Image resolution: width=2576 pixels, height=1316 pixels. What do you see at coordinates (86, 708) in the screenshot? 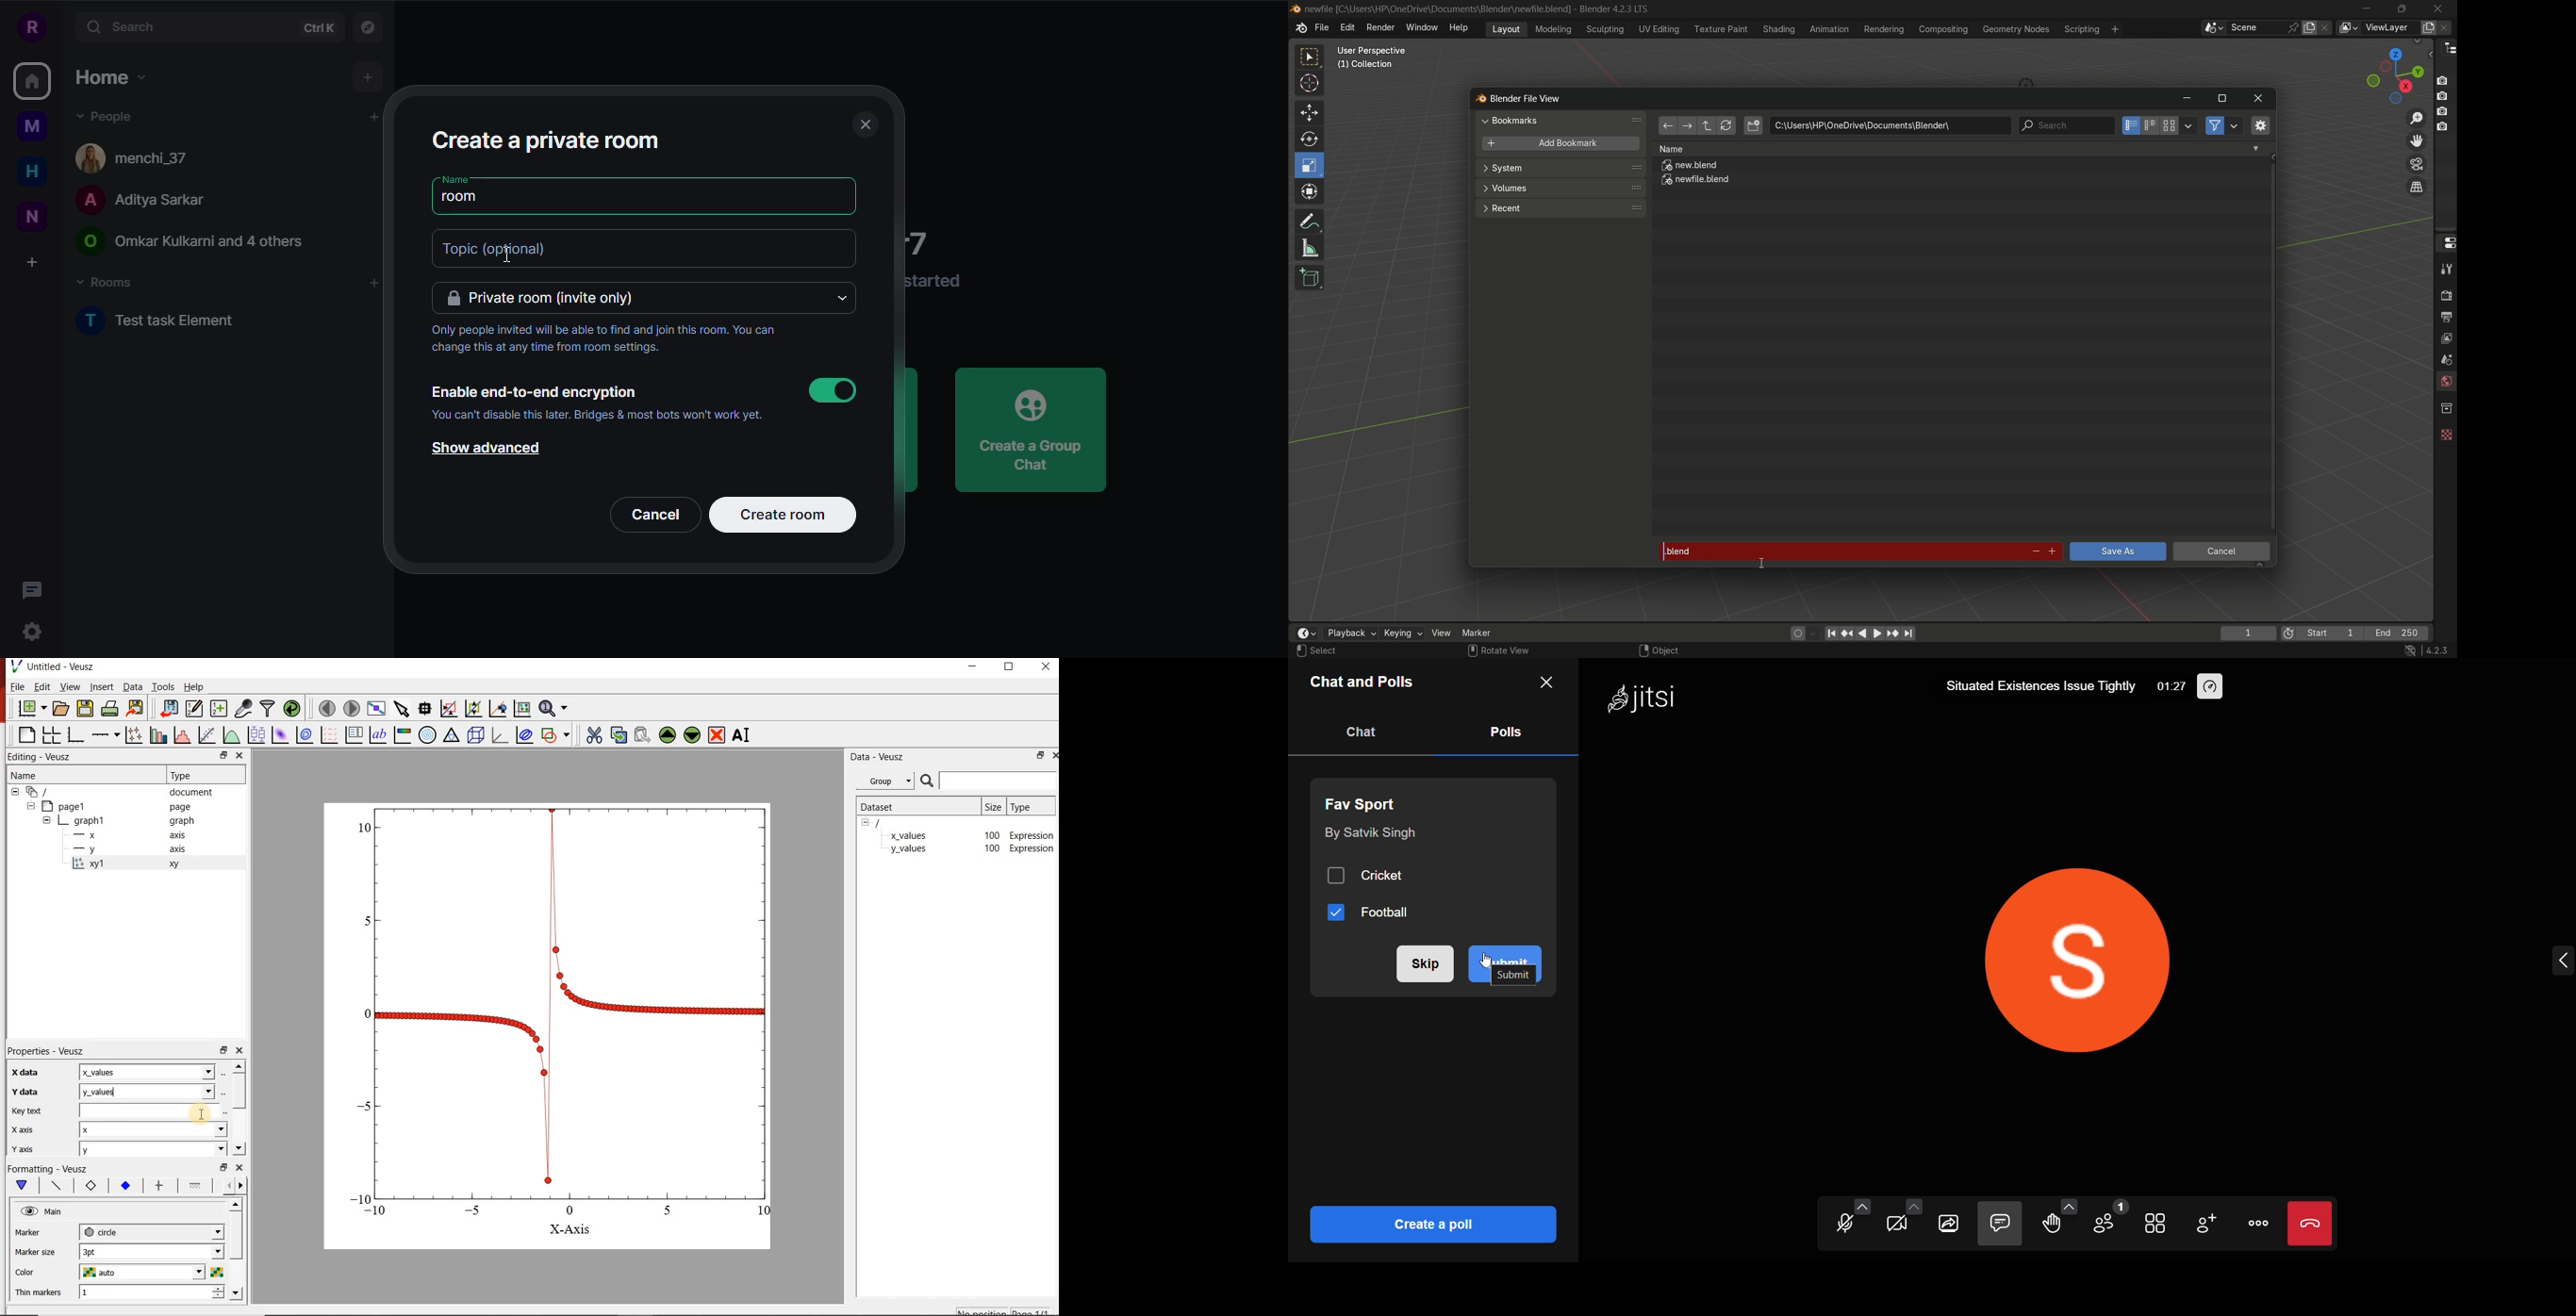
I see `save` at bounding box center [86, 708].